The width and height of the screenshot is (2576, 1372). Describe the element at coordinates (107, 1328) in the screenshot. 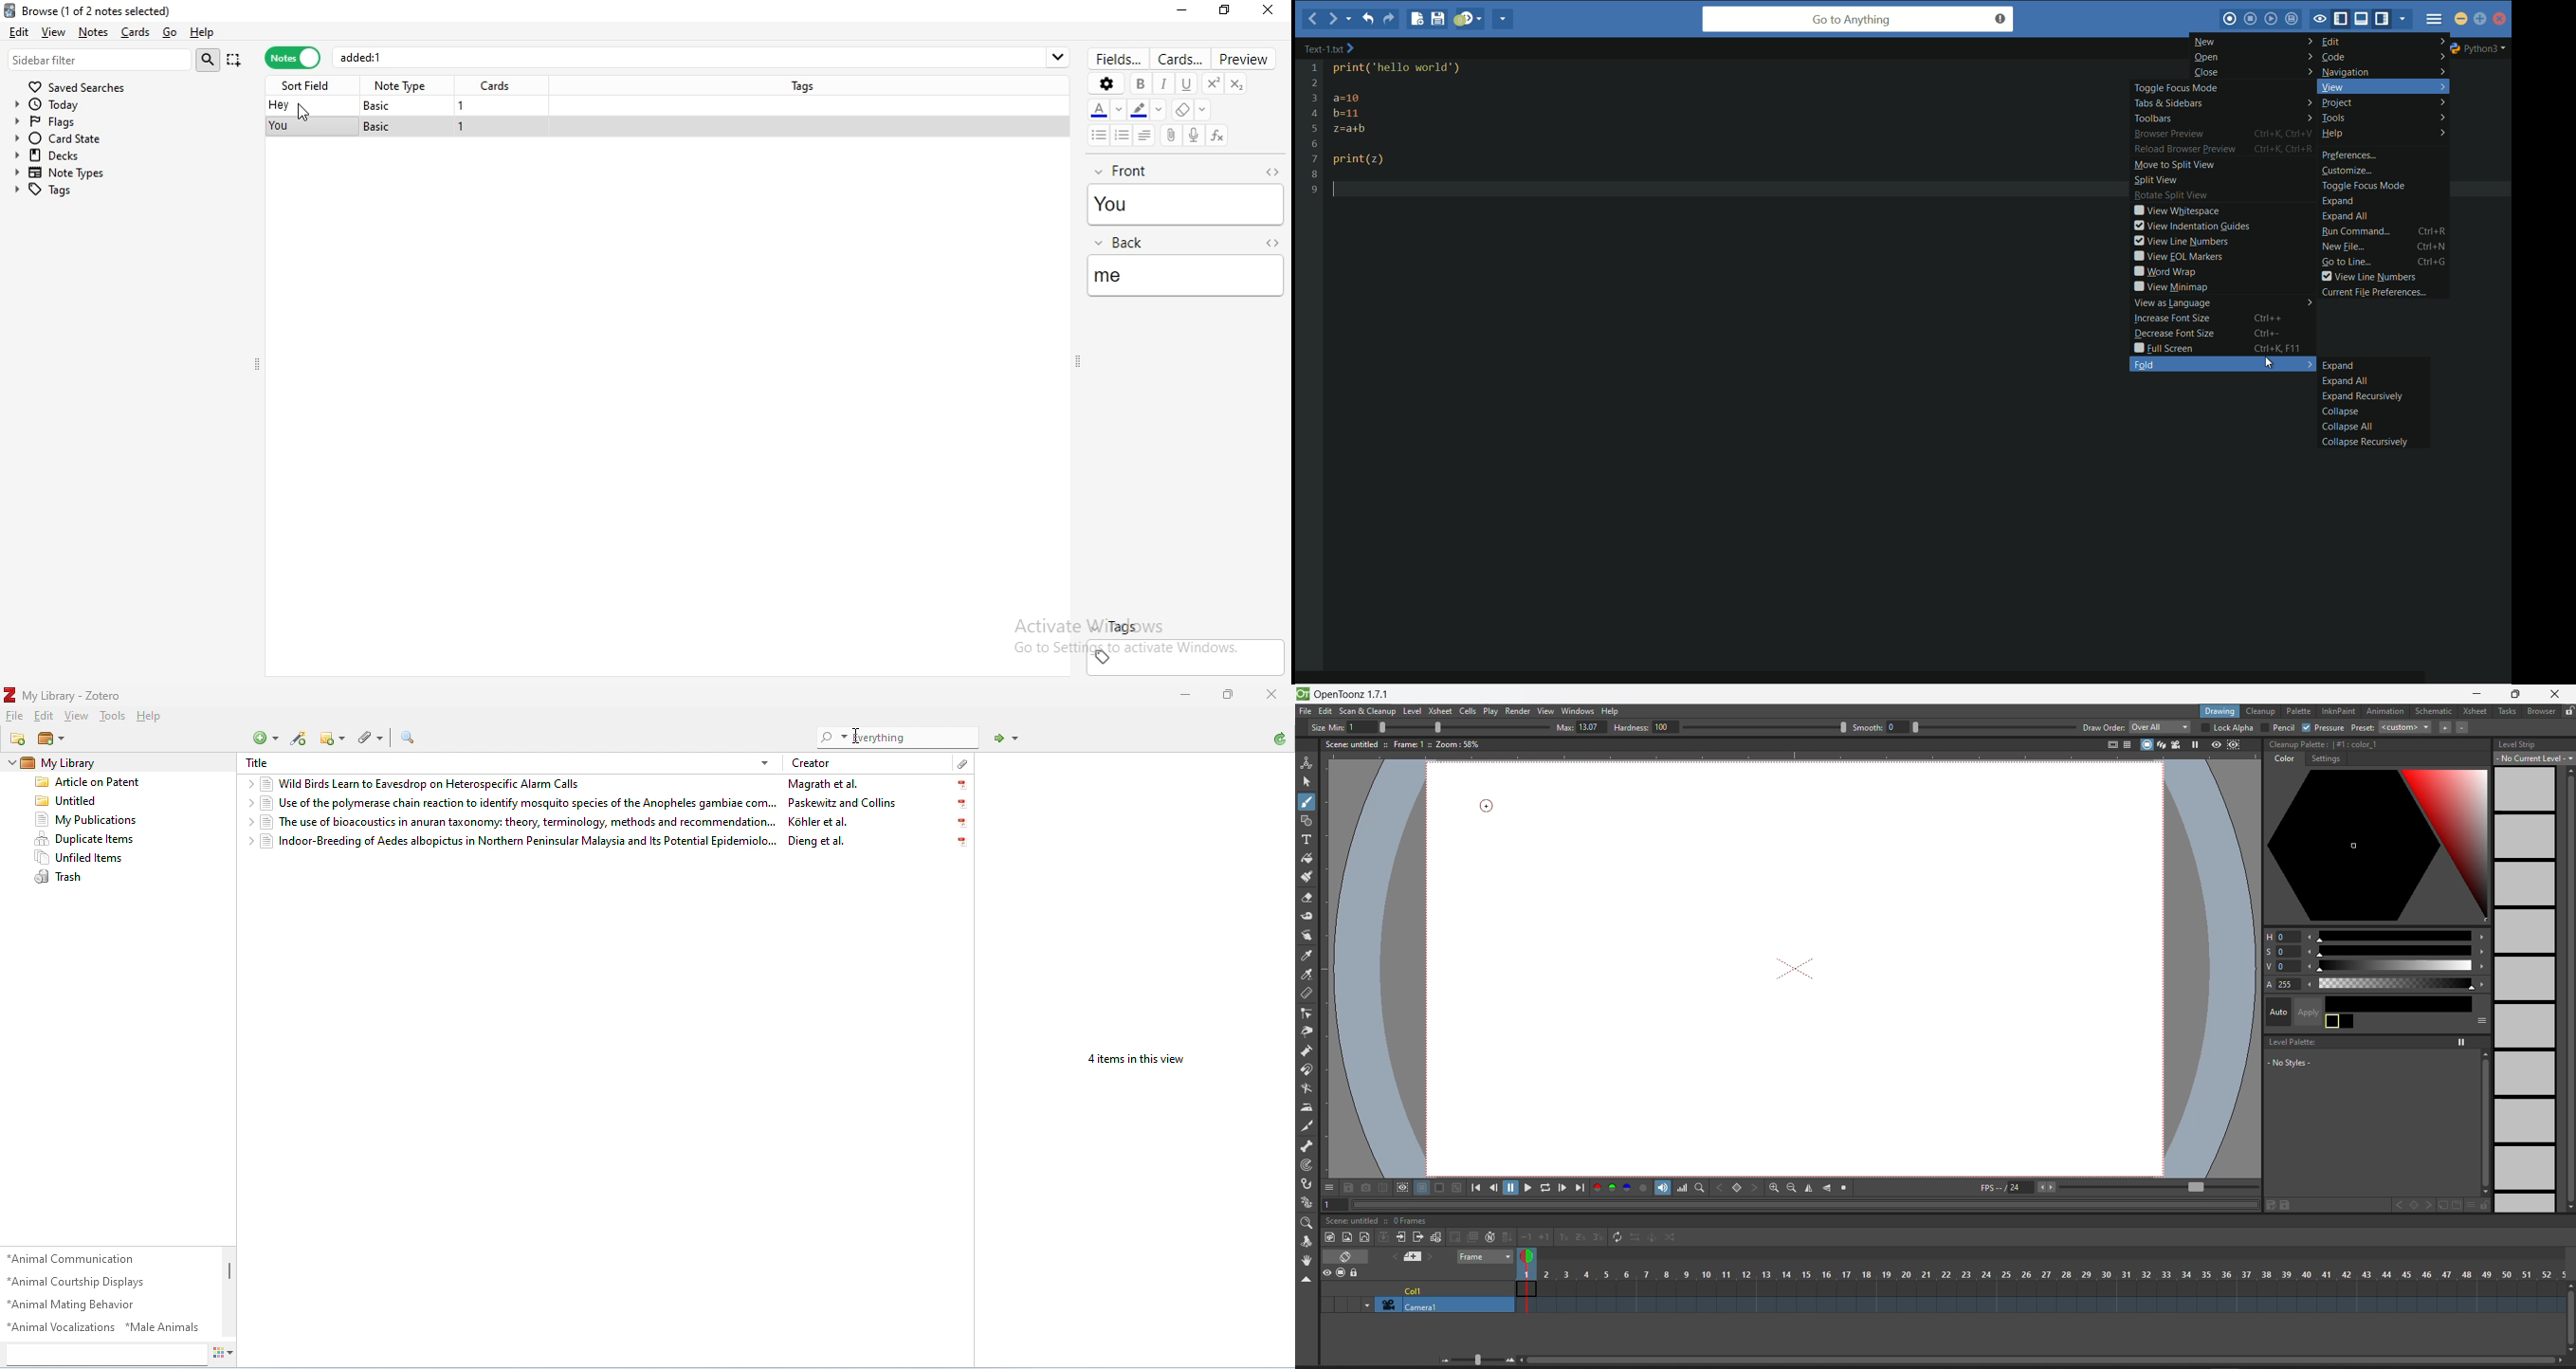

I see `*Animal Vocalizations *Male Animals` at that location.